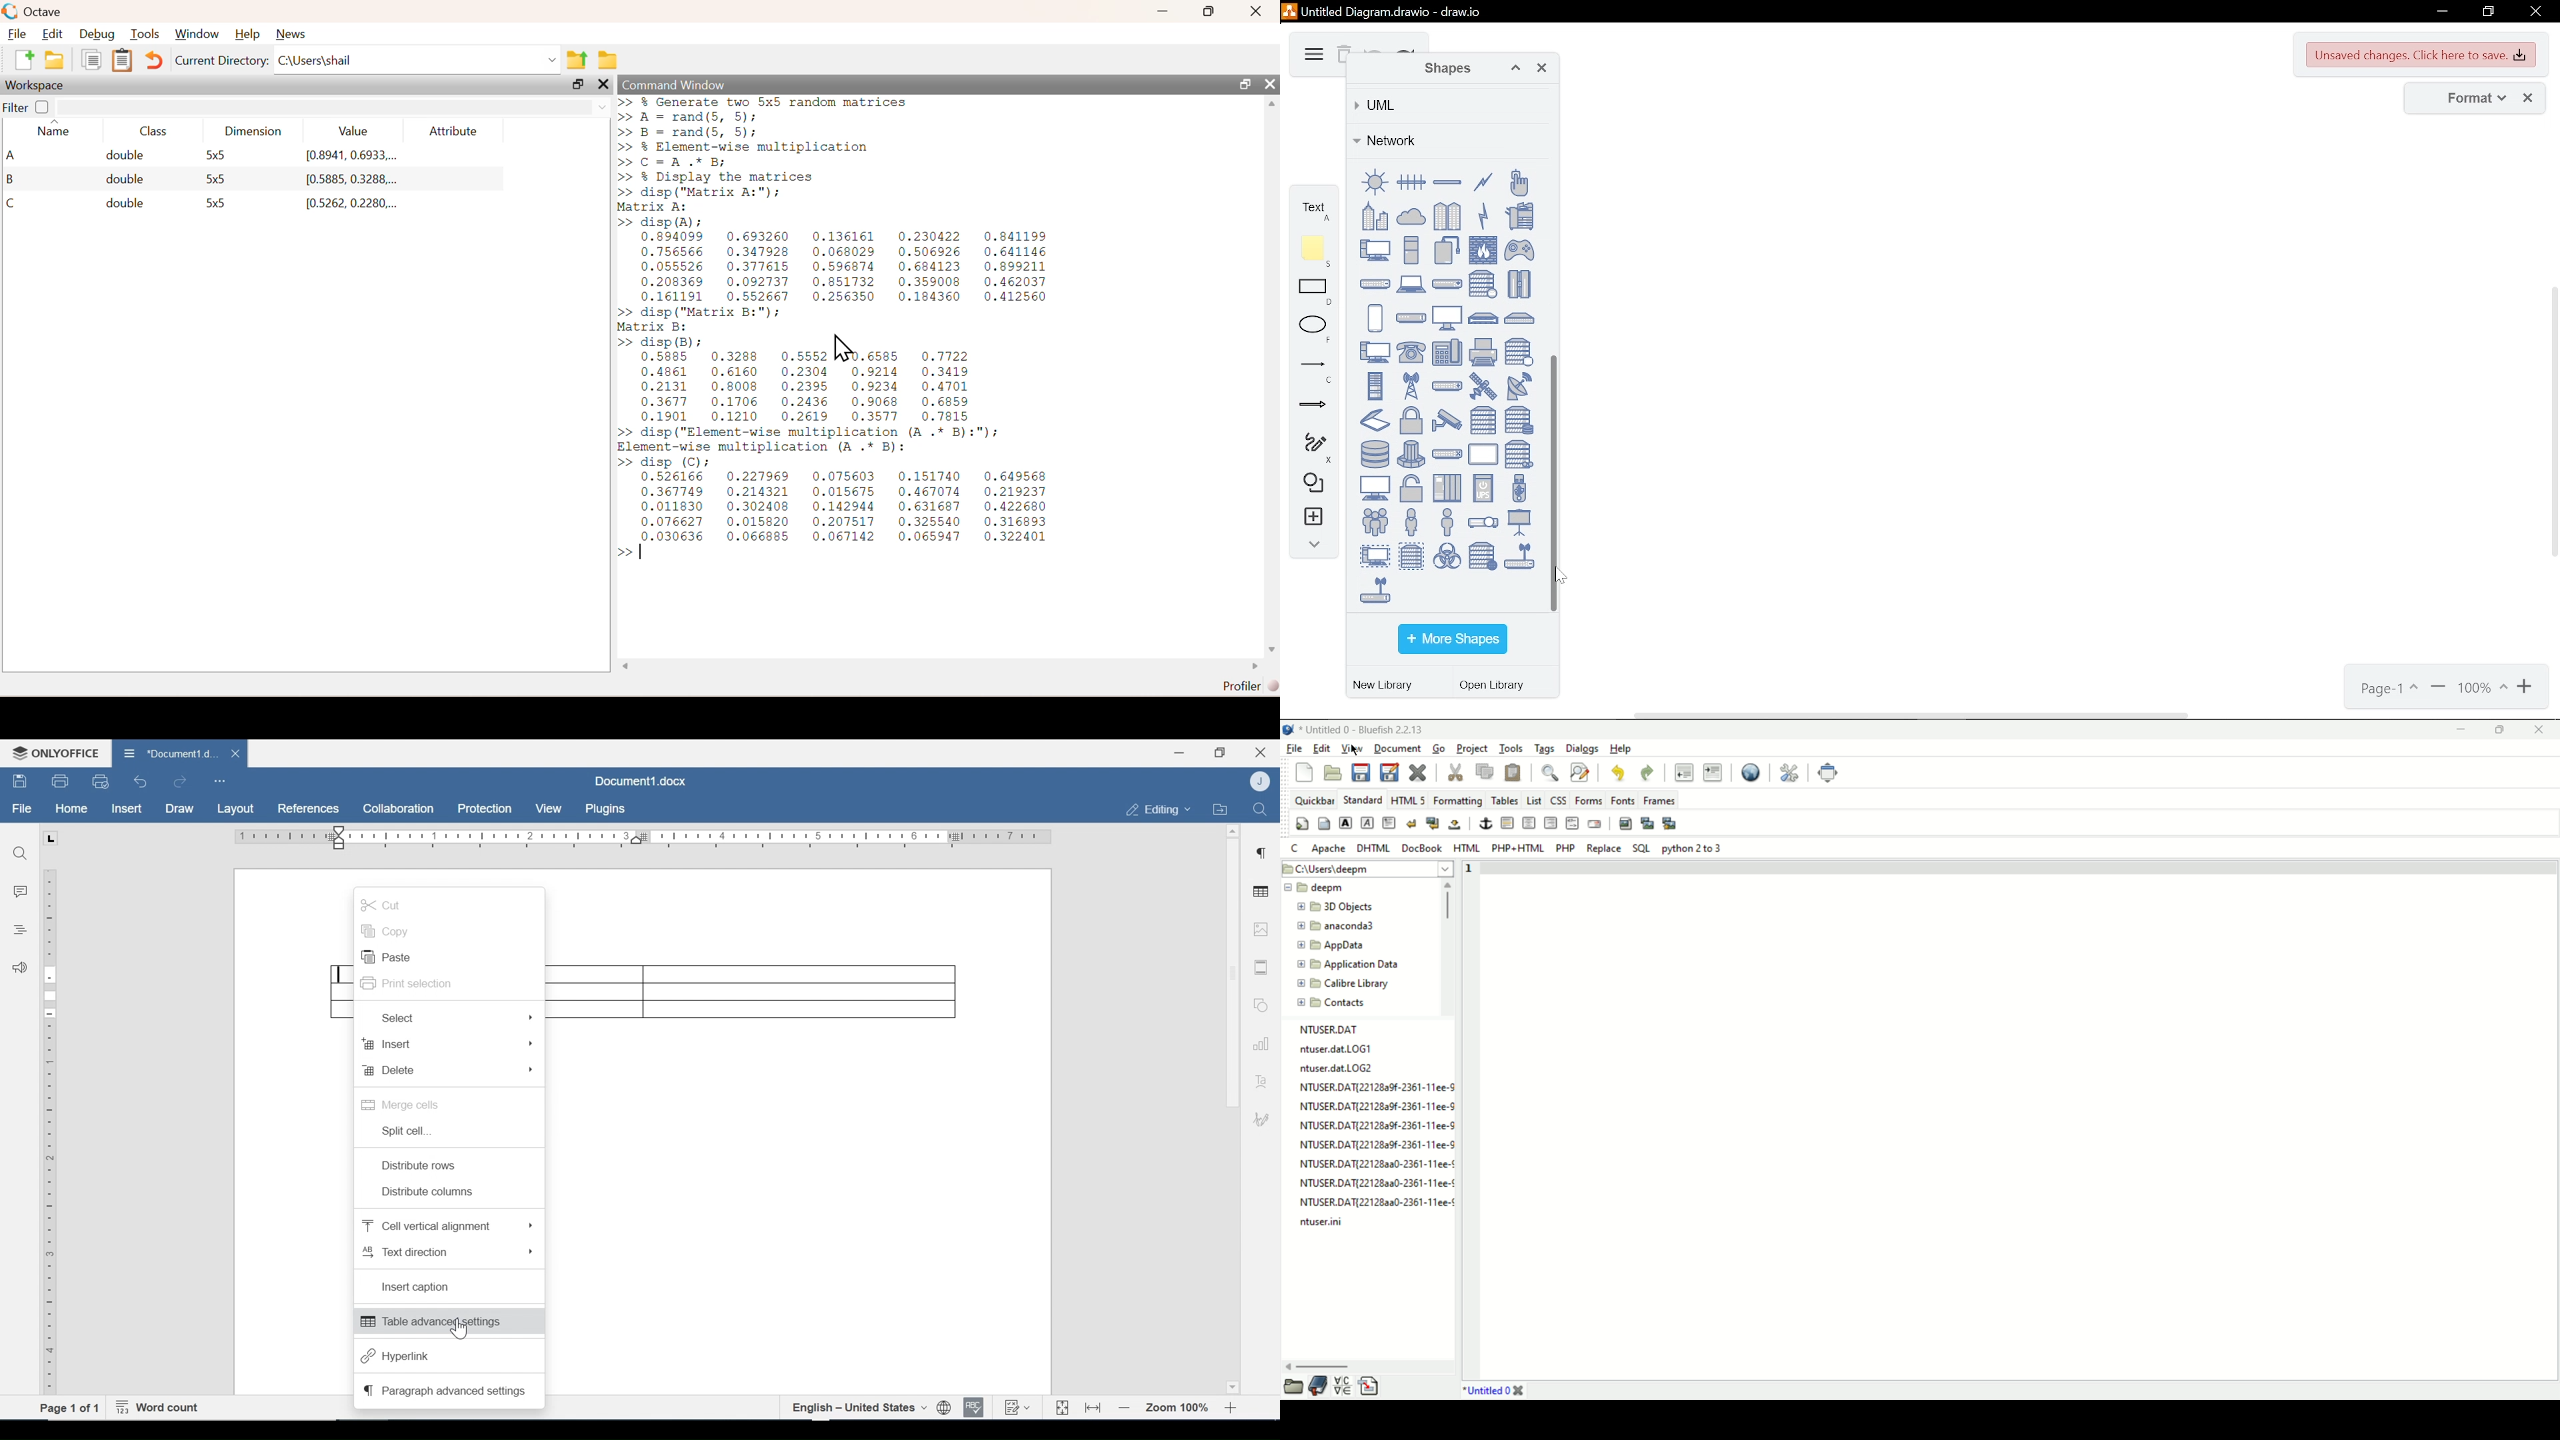 This screenshot has height=1456, width=2576. I want to click on external storage, so click(1447, 249).